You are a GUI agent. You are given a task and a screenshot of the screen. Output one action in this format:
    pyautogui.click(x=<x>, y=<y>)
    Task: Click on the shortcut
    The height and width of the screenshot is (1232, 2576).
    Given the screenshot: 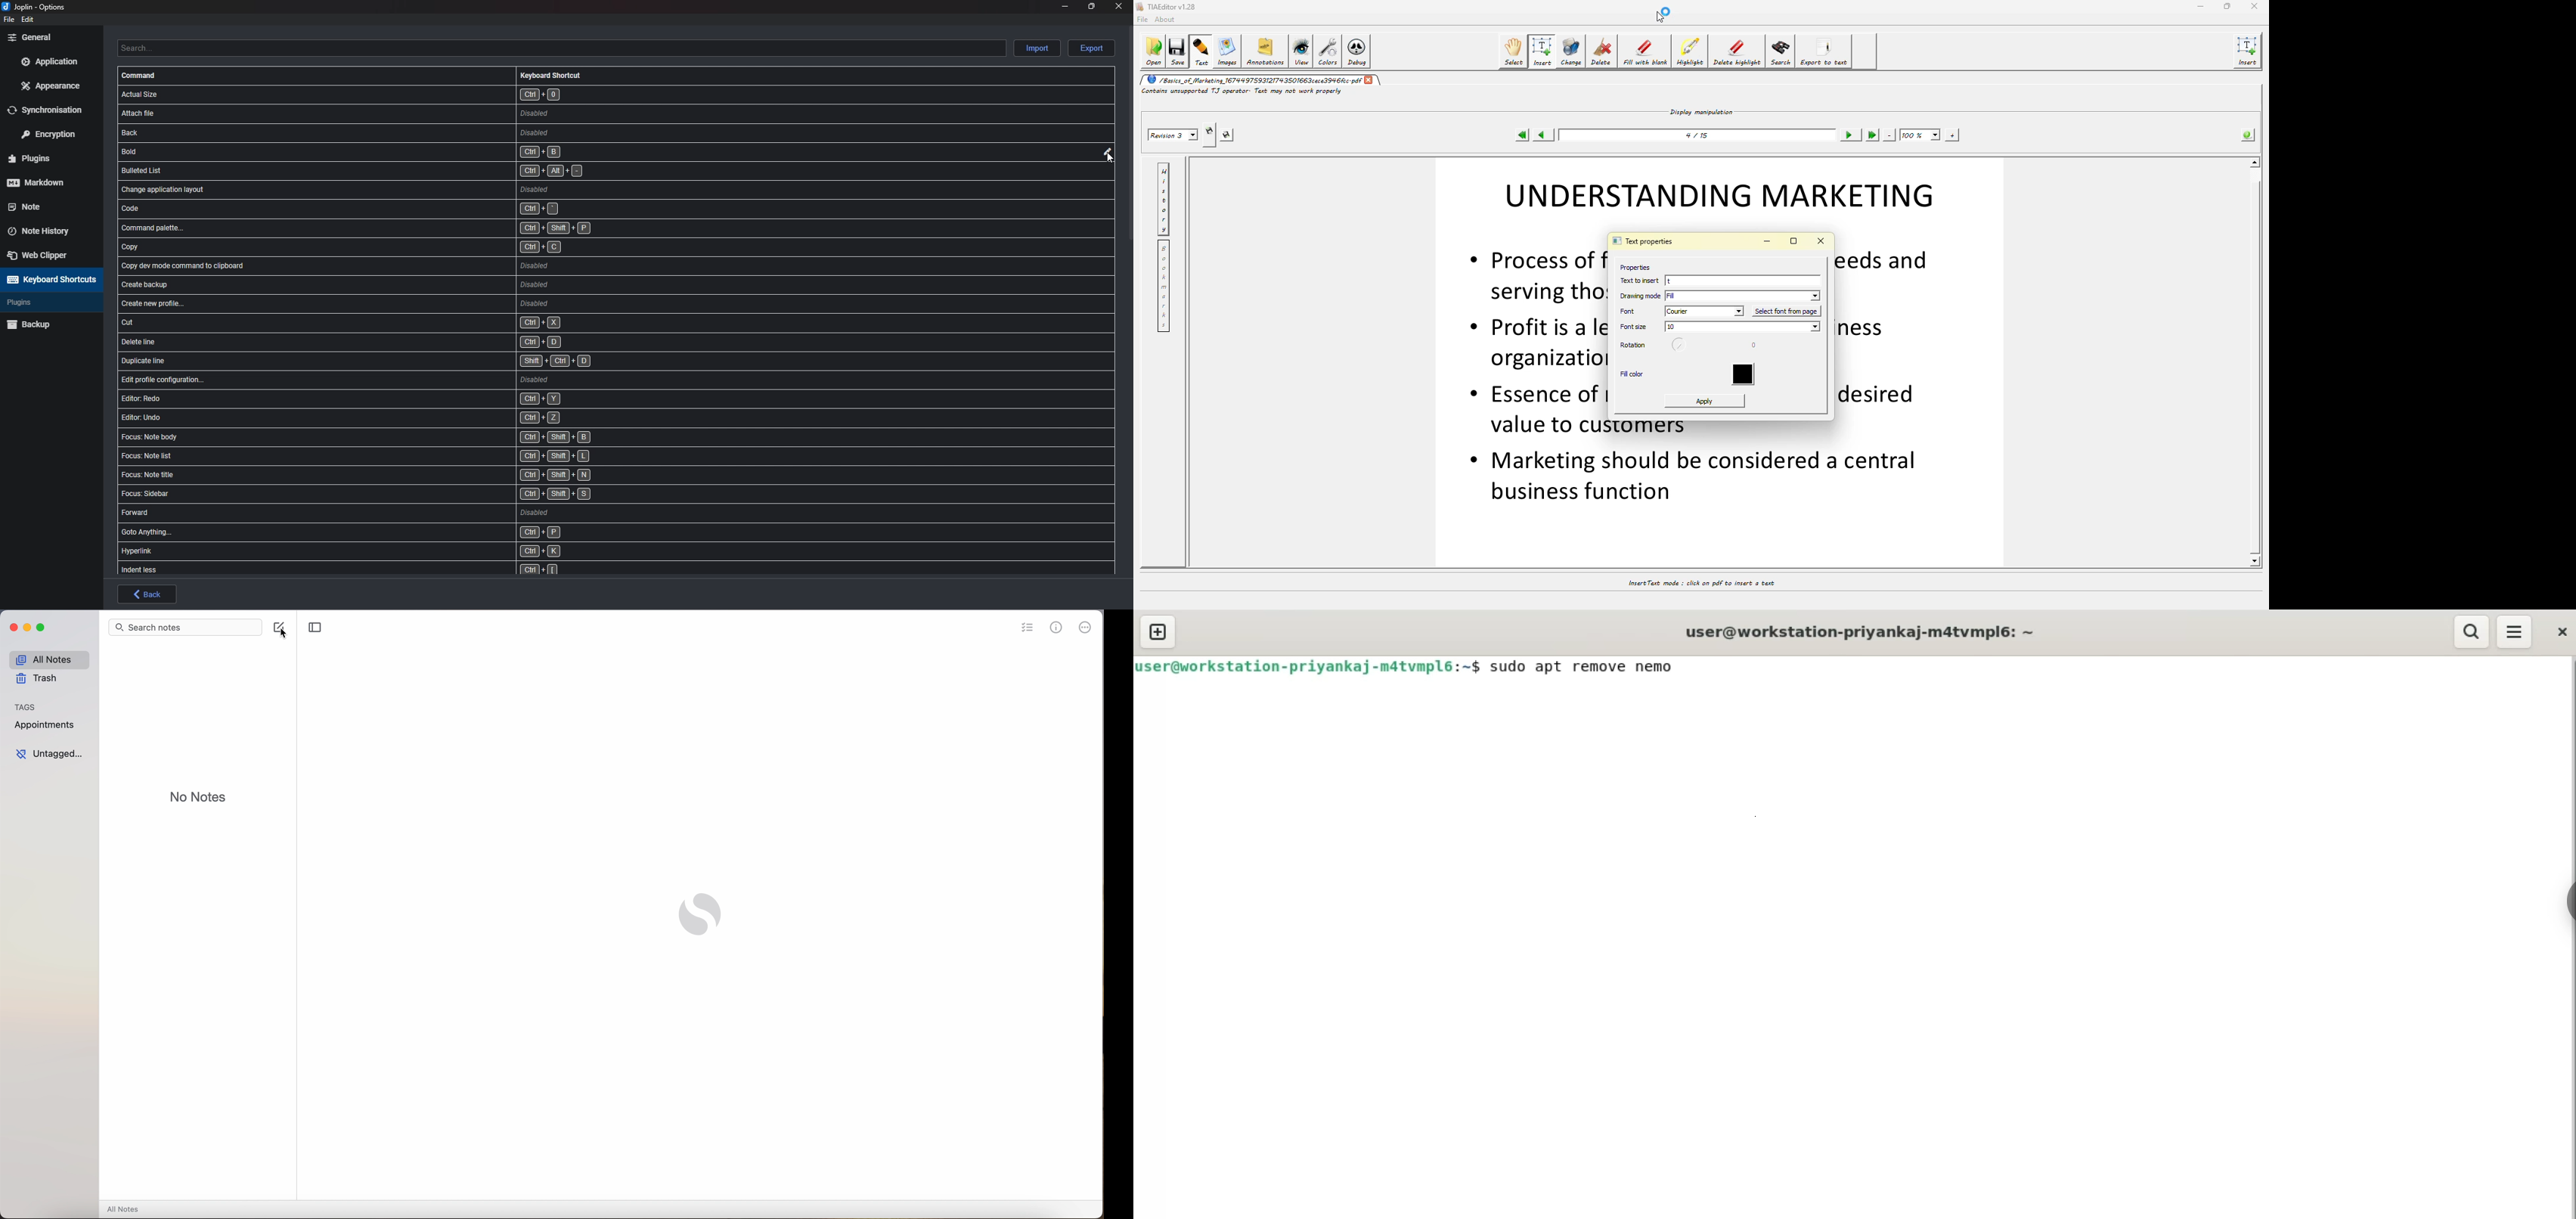 What is the action you would take?
    pyautogui.click(x=390, y=113)
    